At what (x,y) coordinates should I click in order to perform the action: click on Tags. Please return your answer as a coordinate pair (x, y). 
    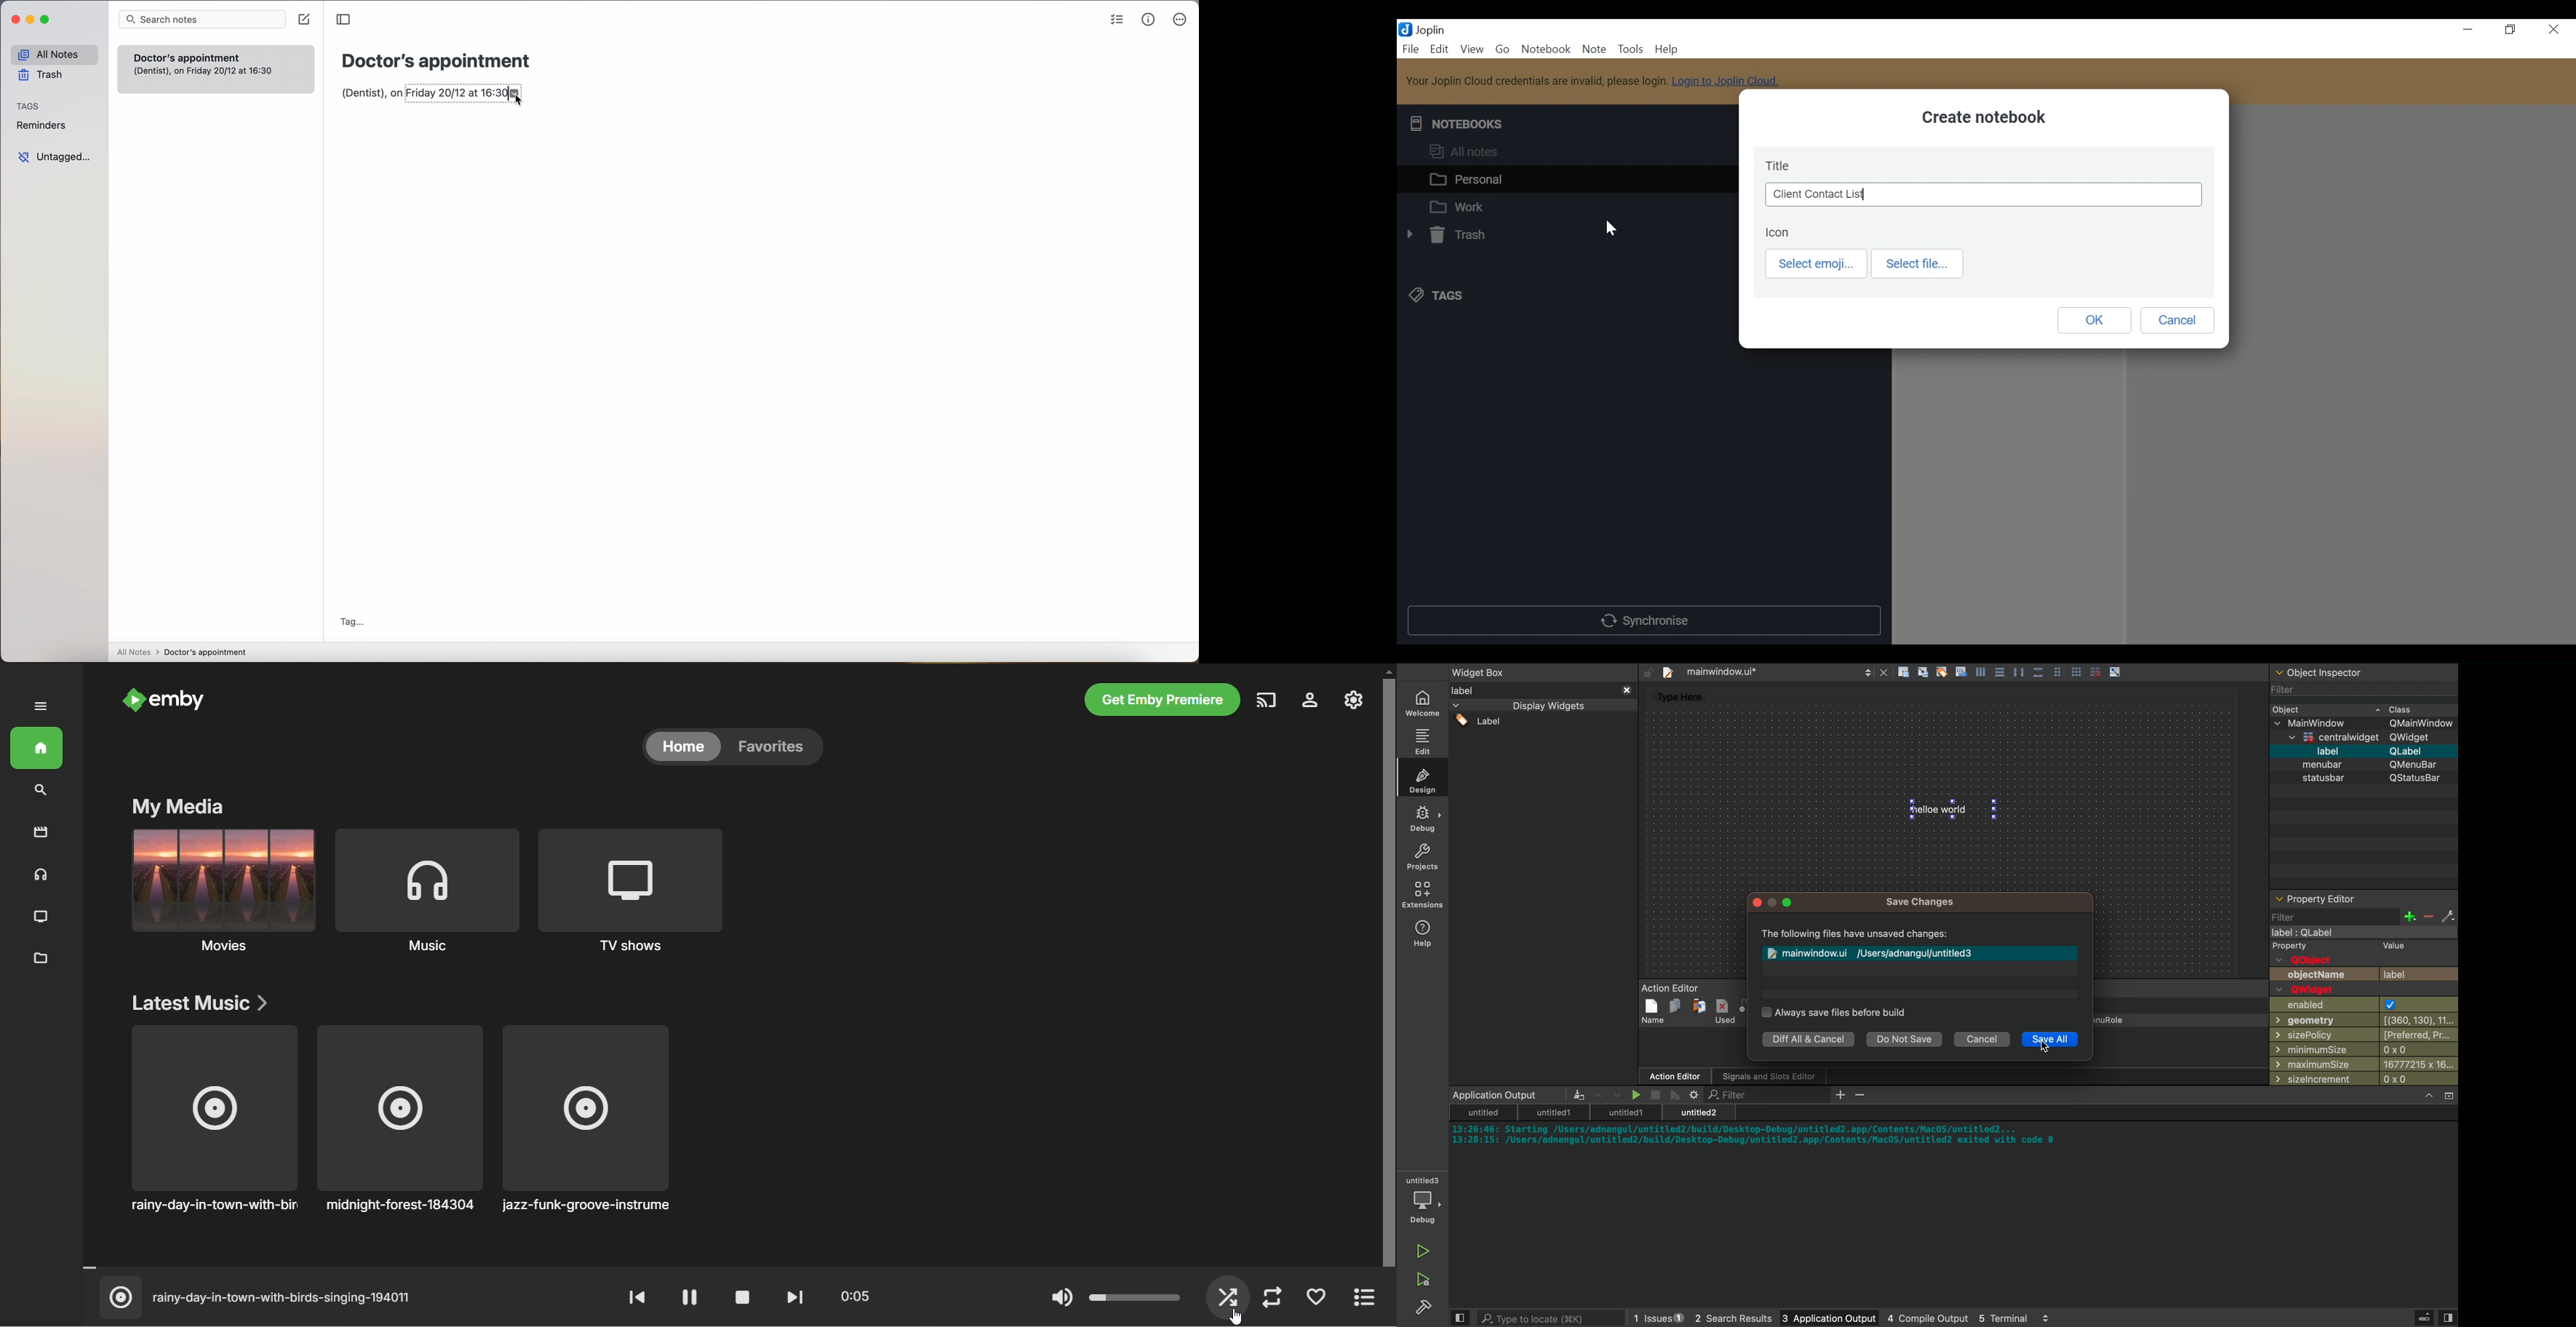
    Looking at the image, I should click on (1434, 296).